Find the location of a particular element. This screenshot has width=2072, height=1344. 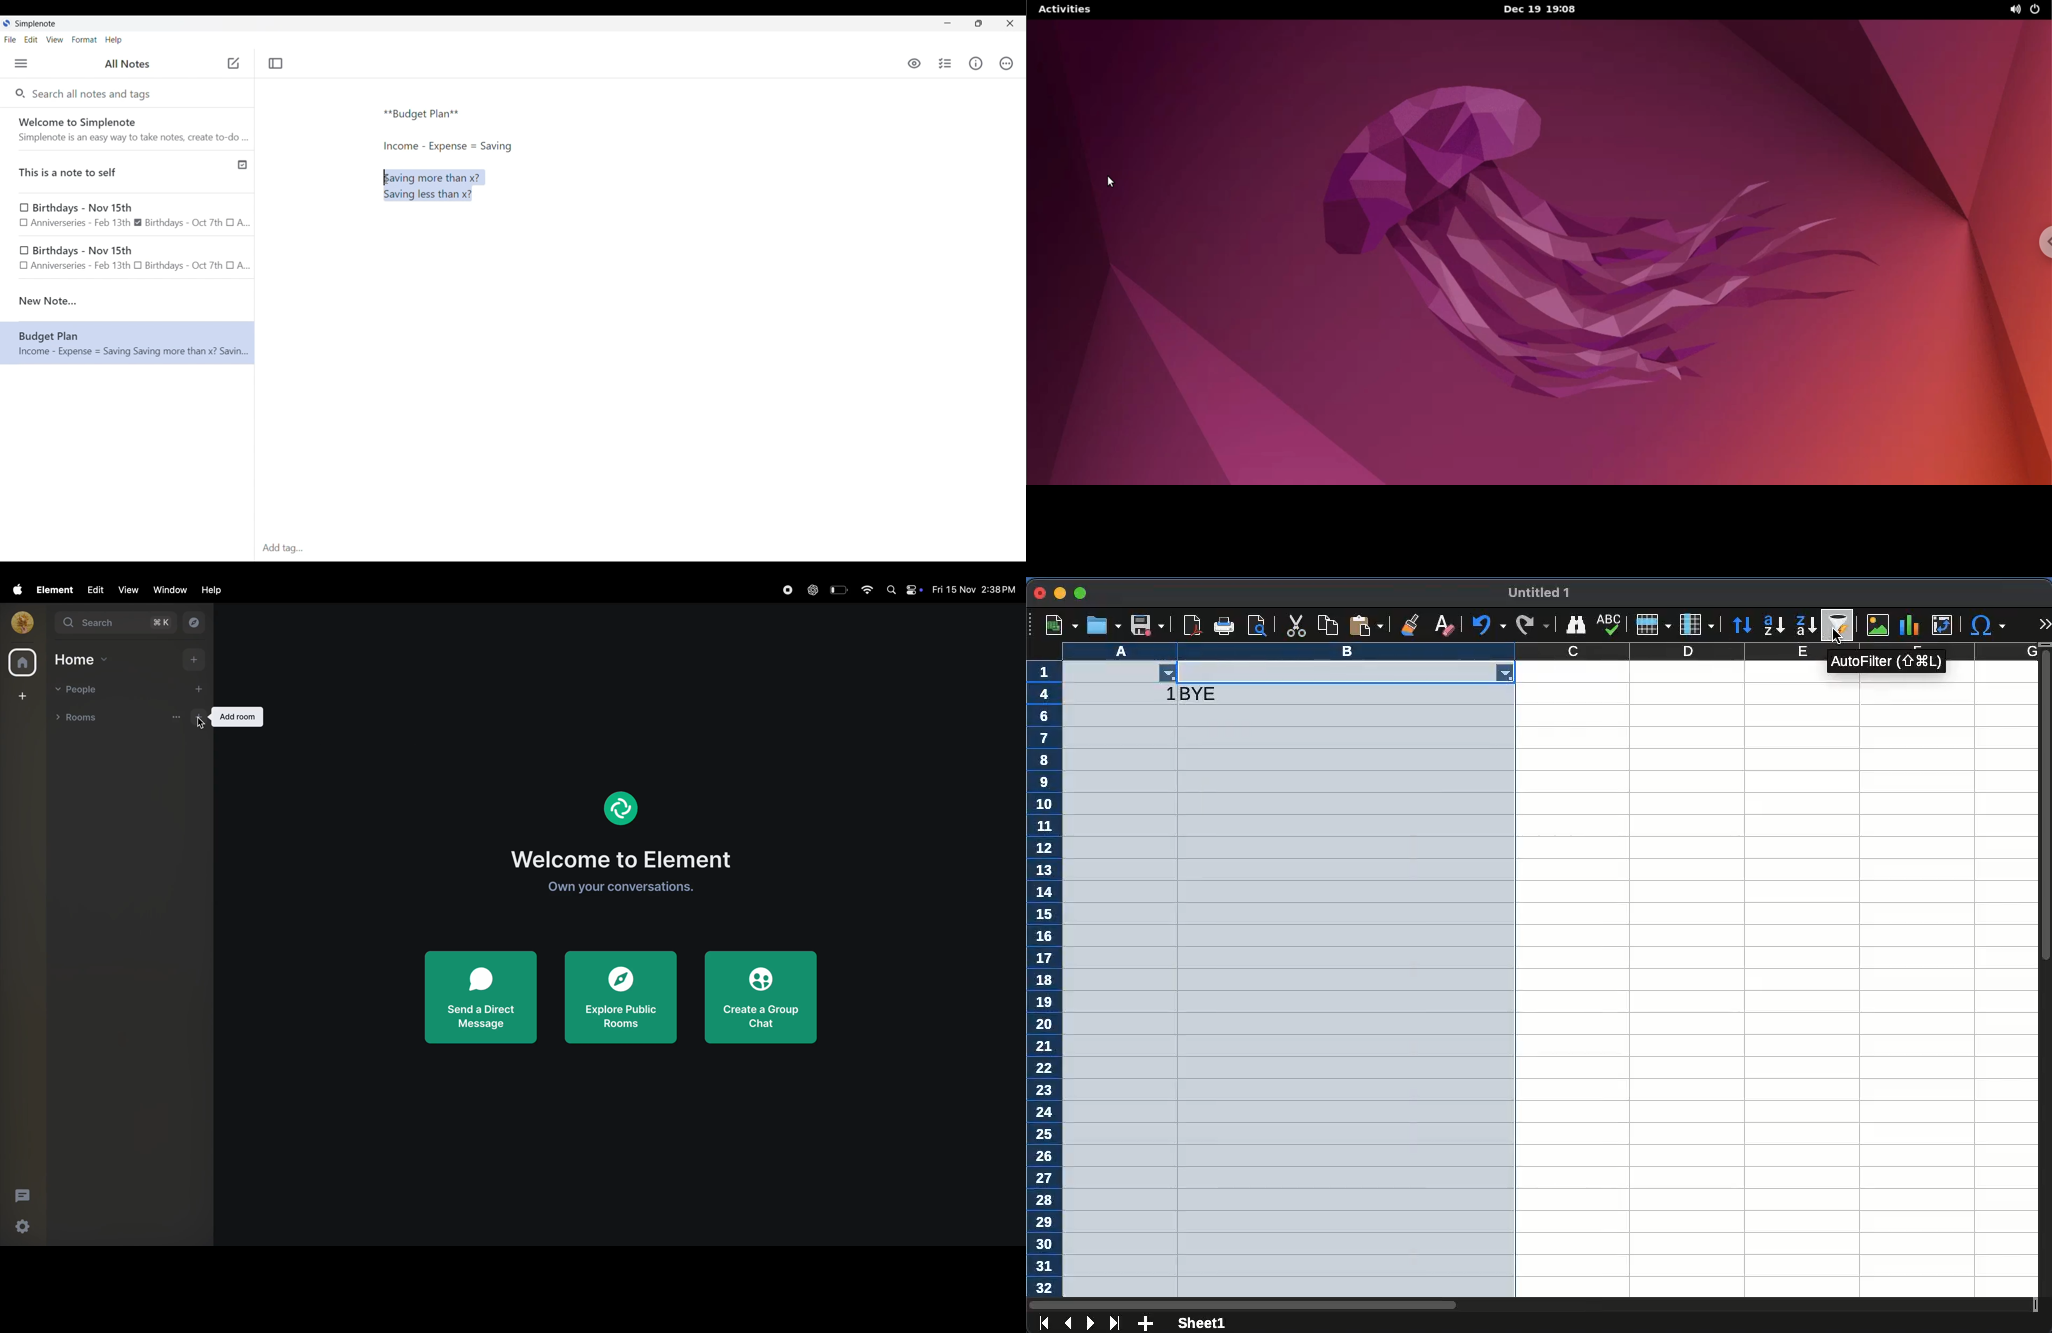

row is located at coordinates (1650, 625).